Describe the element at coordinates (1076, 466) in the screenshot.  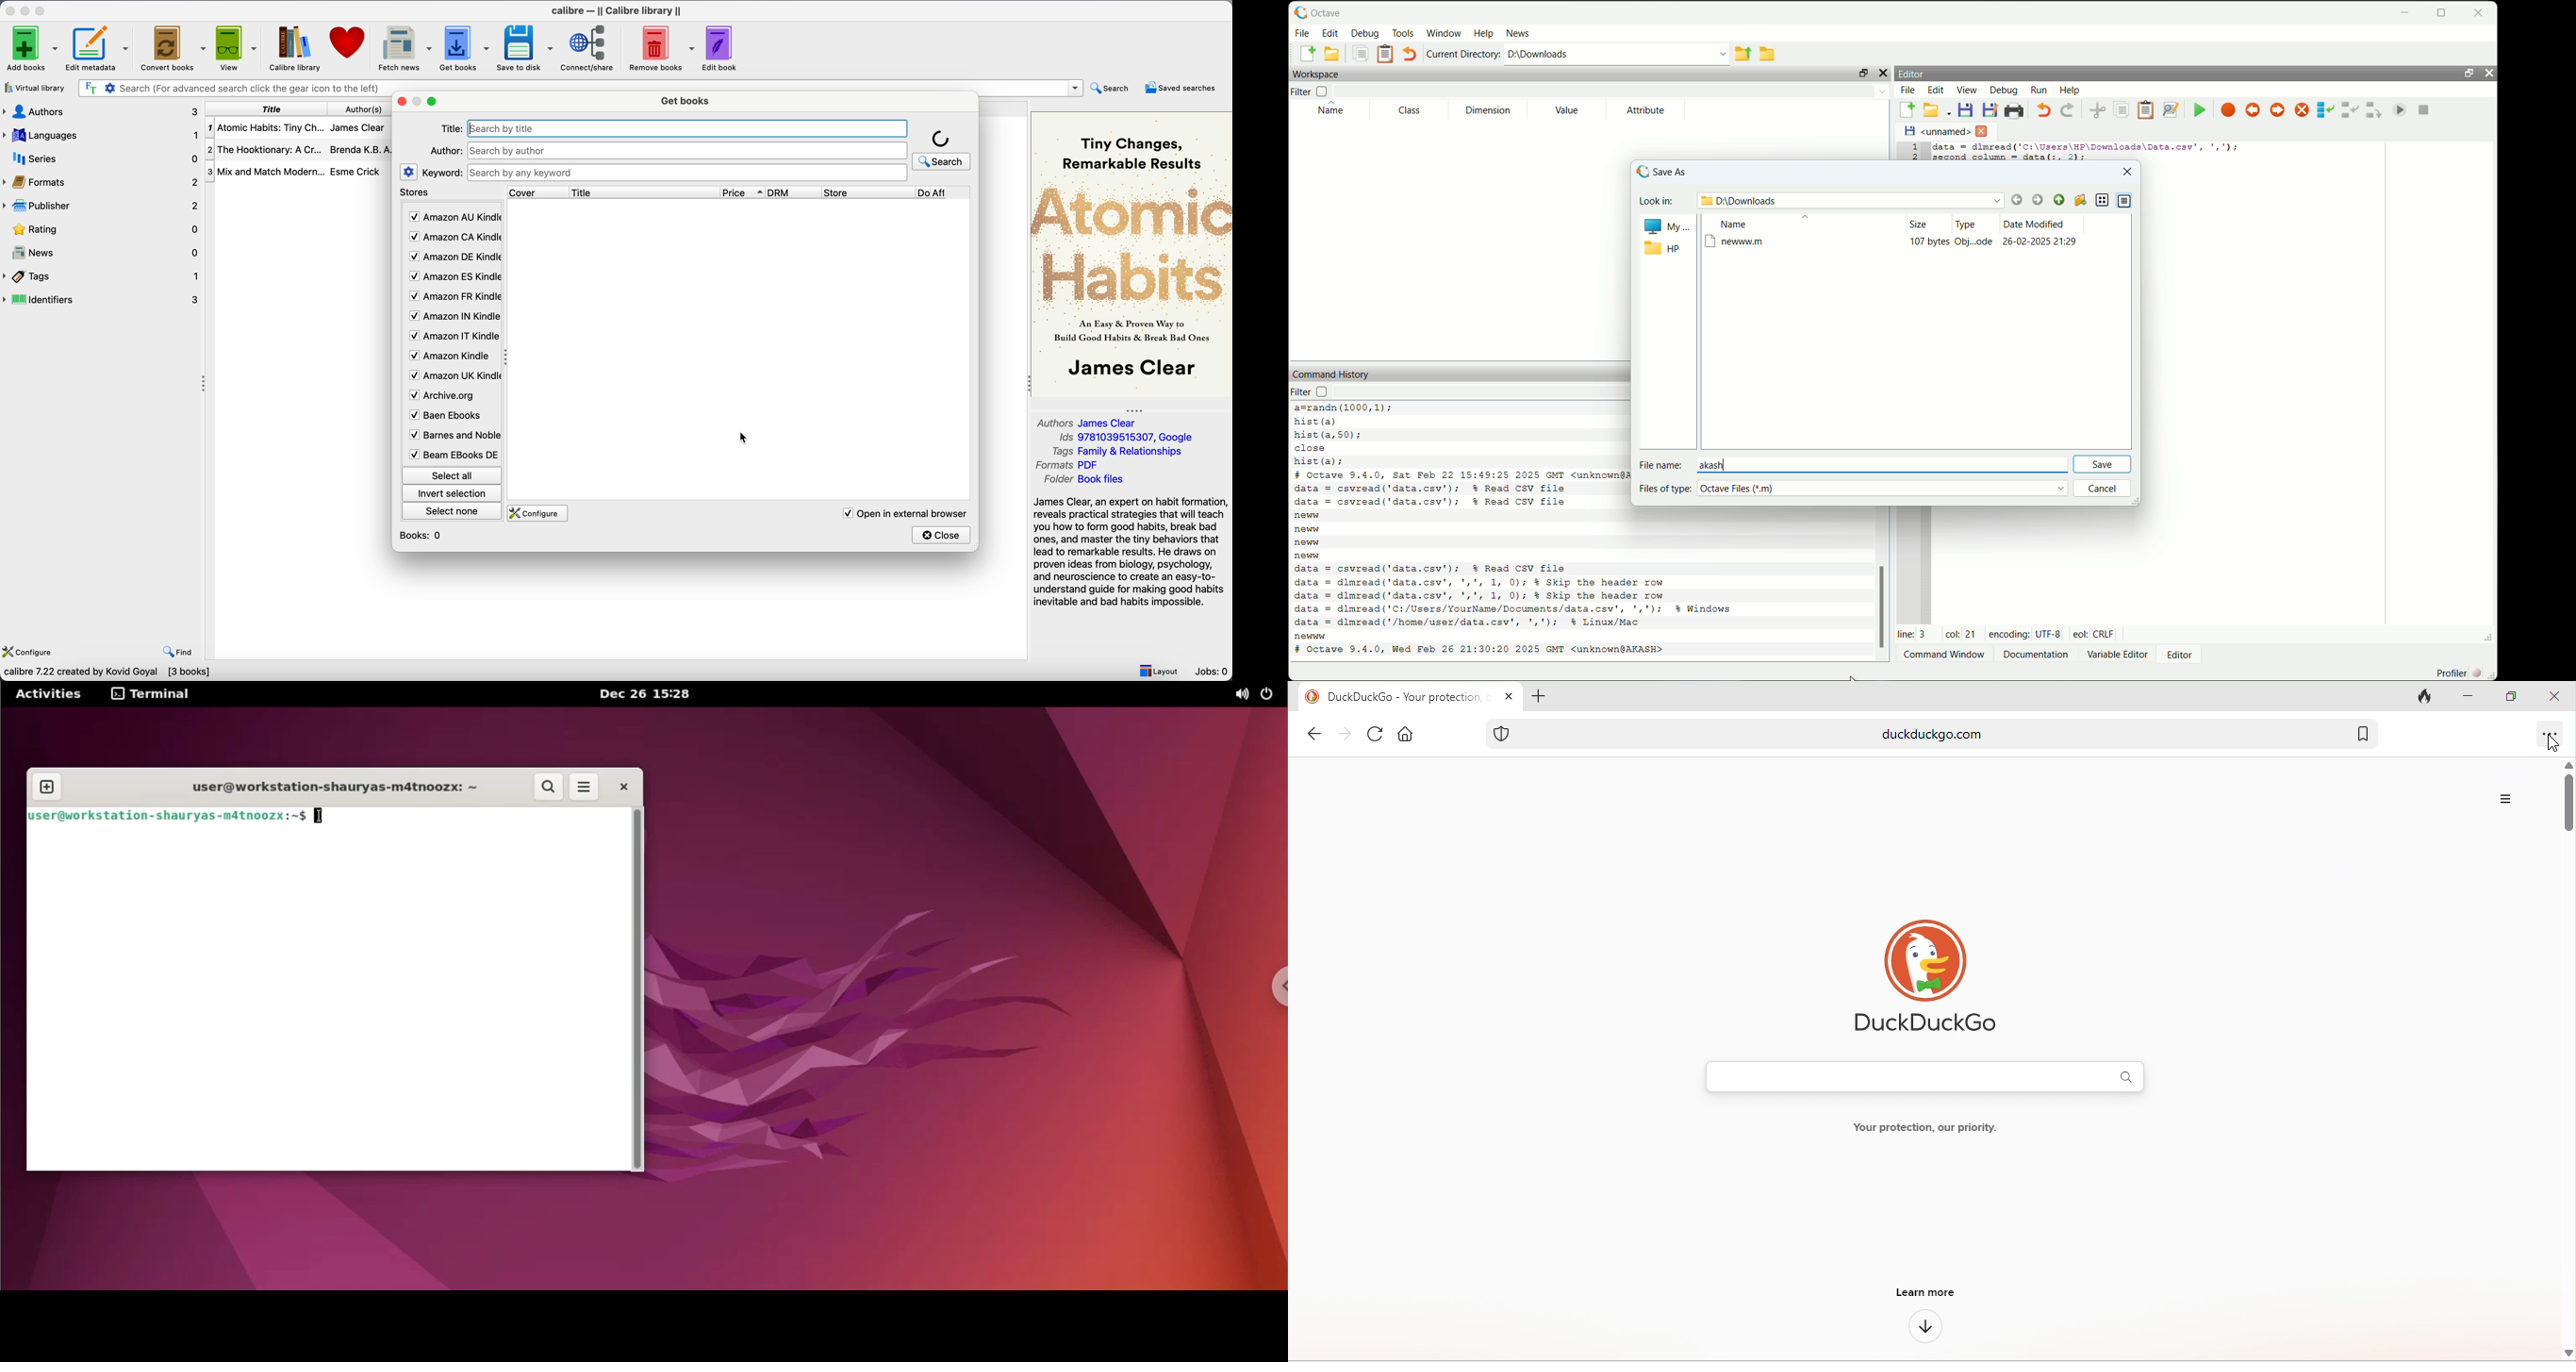
I see `Formats PDF` at that location.